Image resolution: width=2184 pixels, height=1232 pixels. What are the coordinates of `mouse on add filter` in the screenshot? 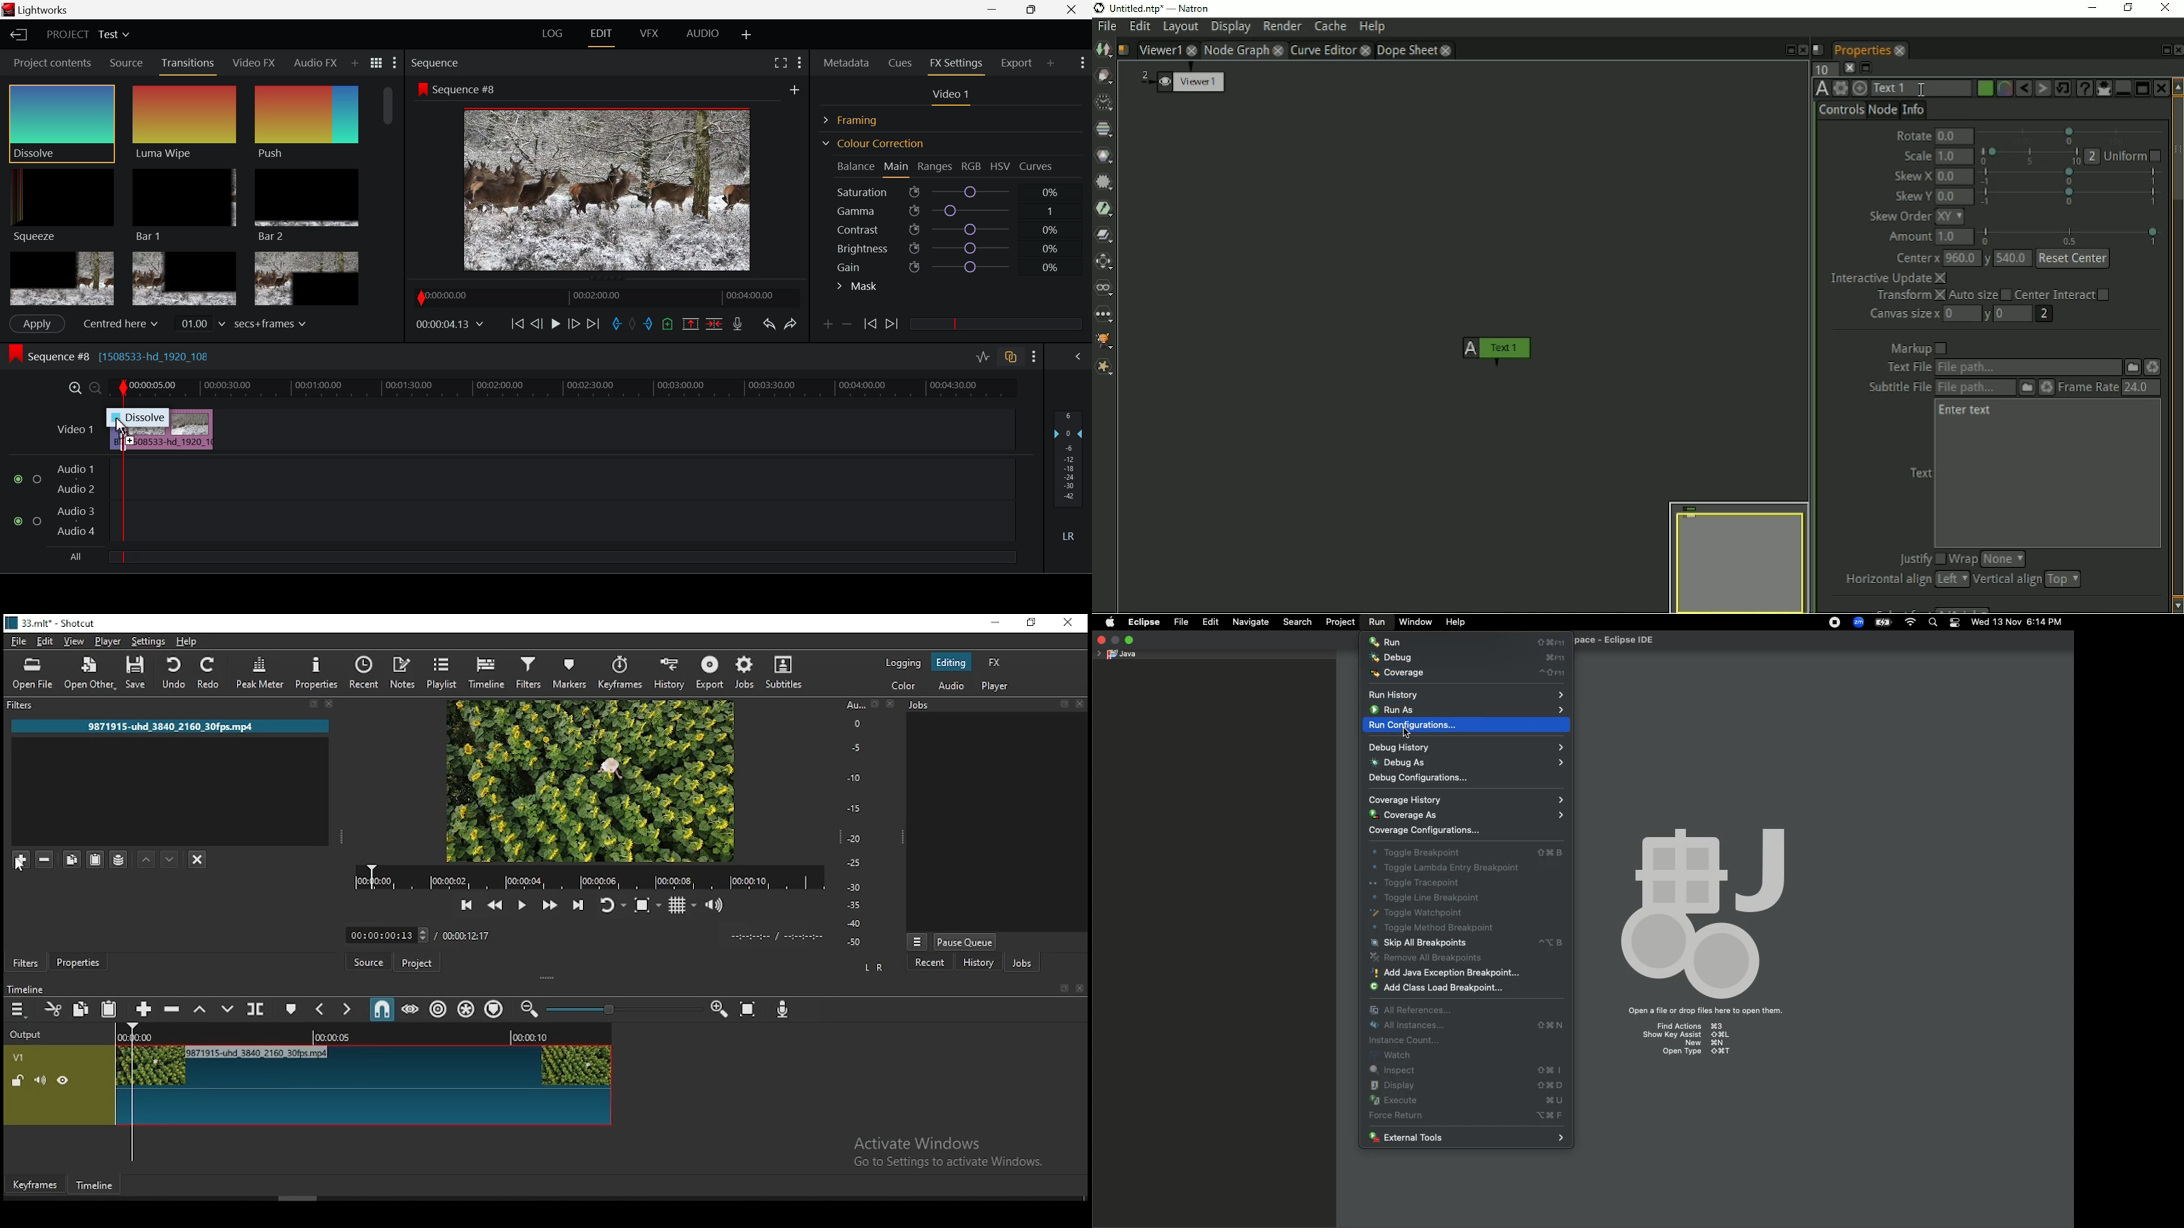 It's located at (20, 860).